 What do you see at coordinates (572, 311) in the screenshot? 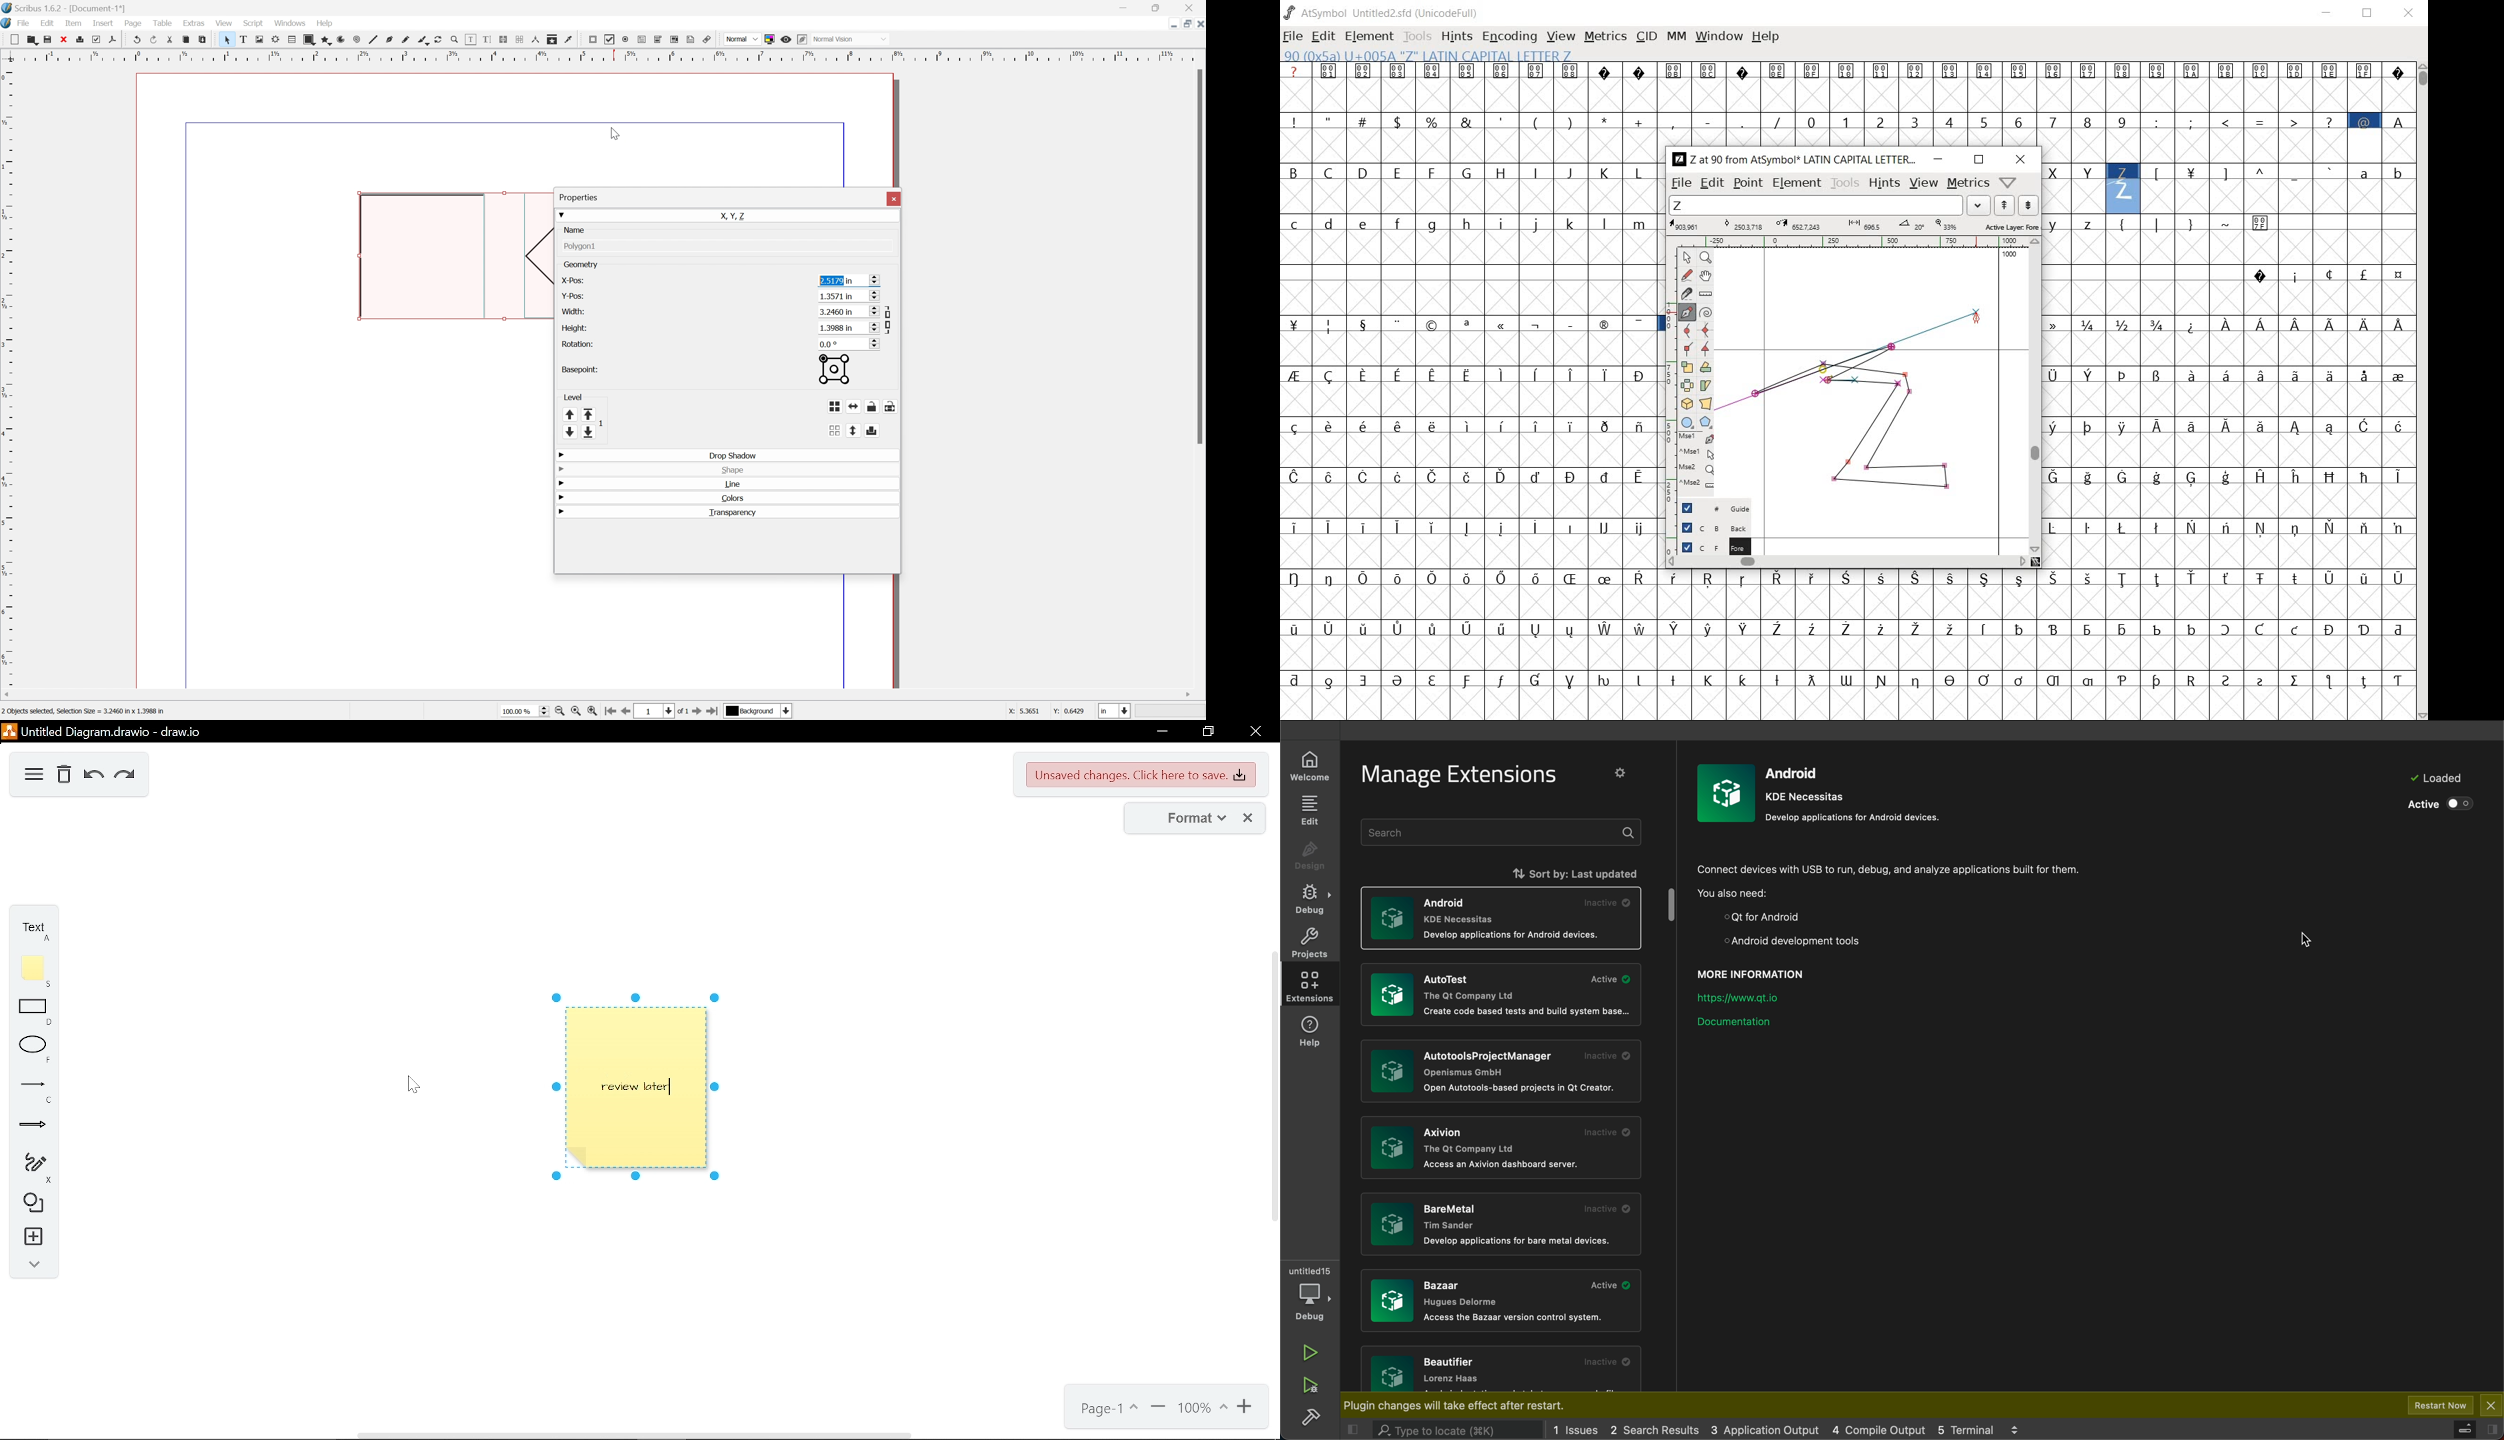
I see `width:` at bounding box center [572, 311].